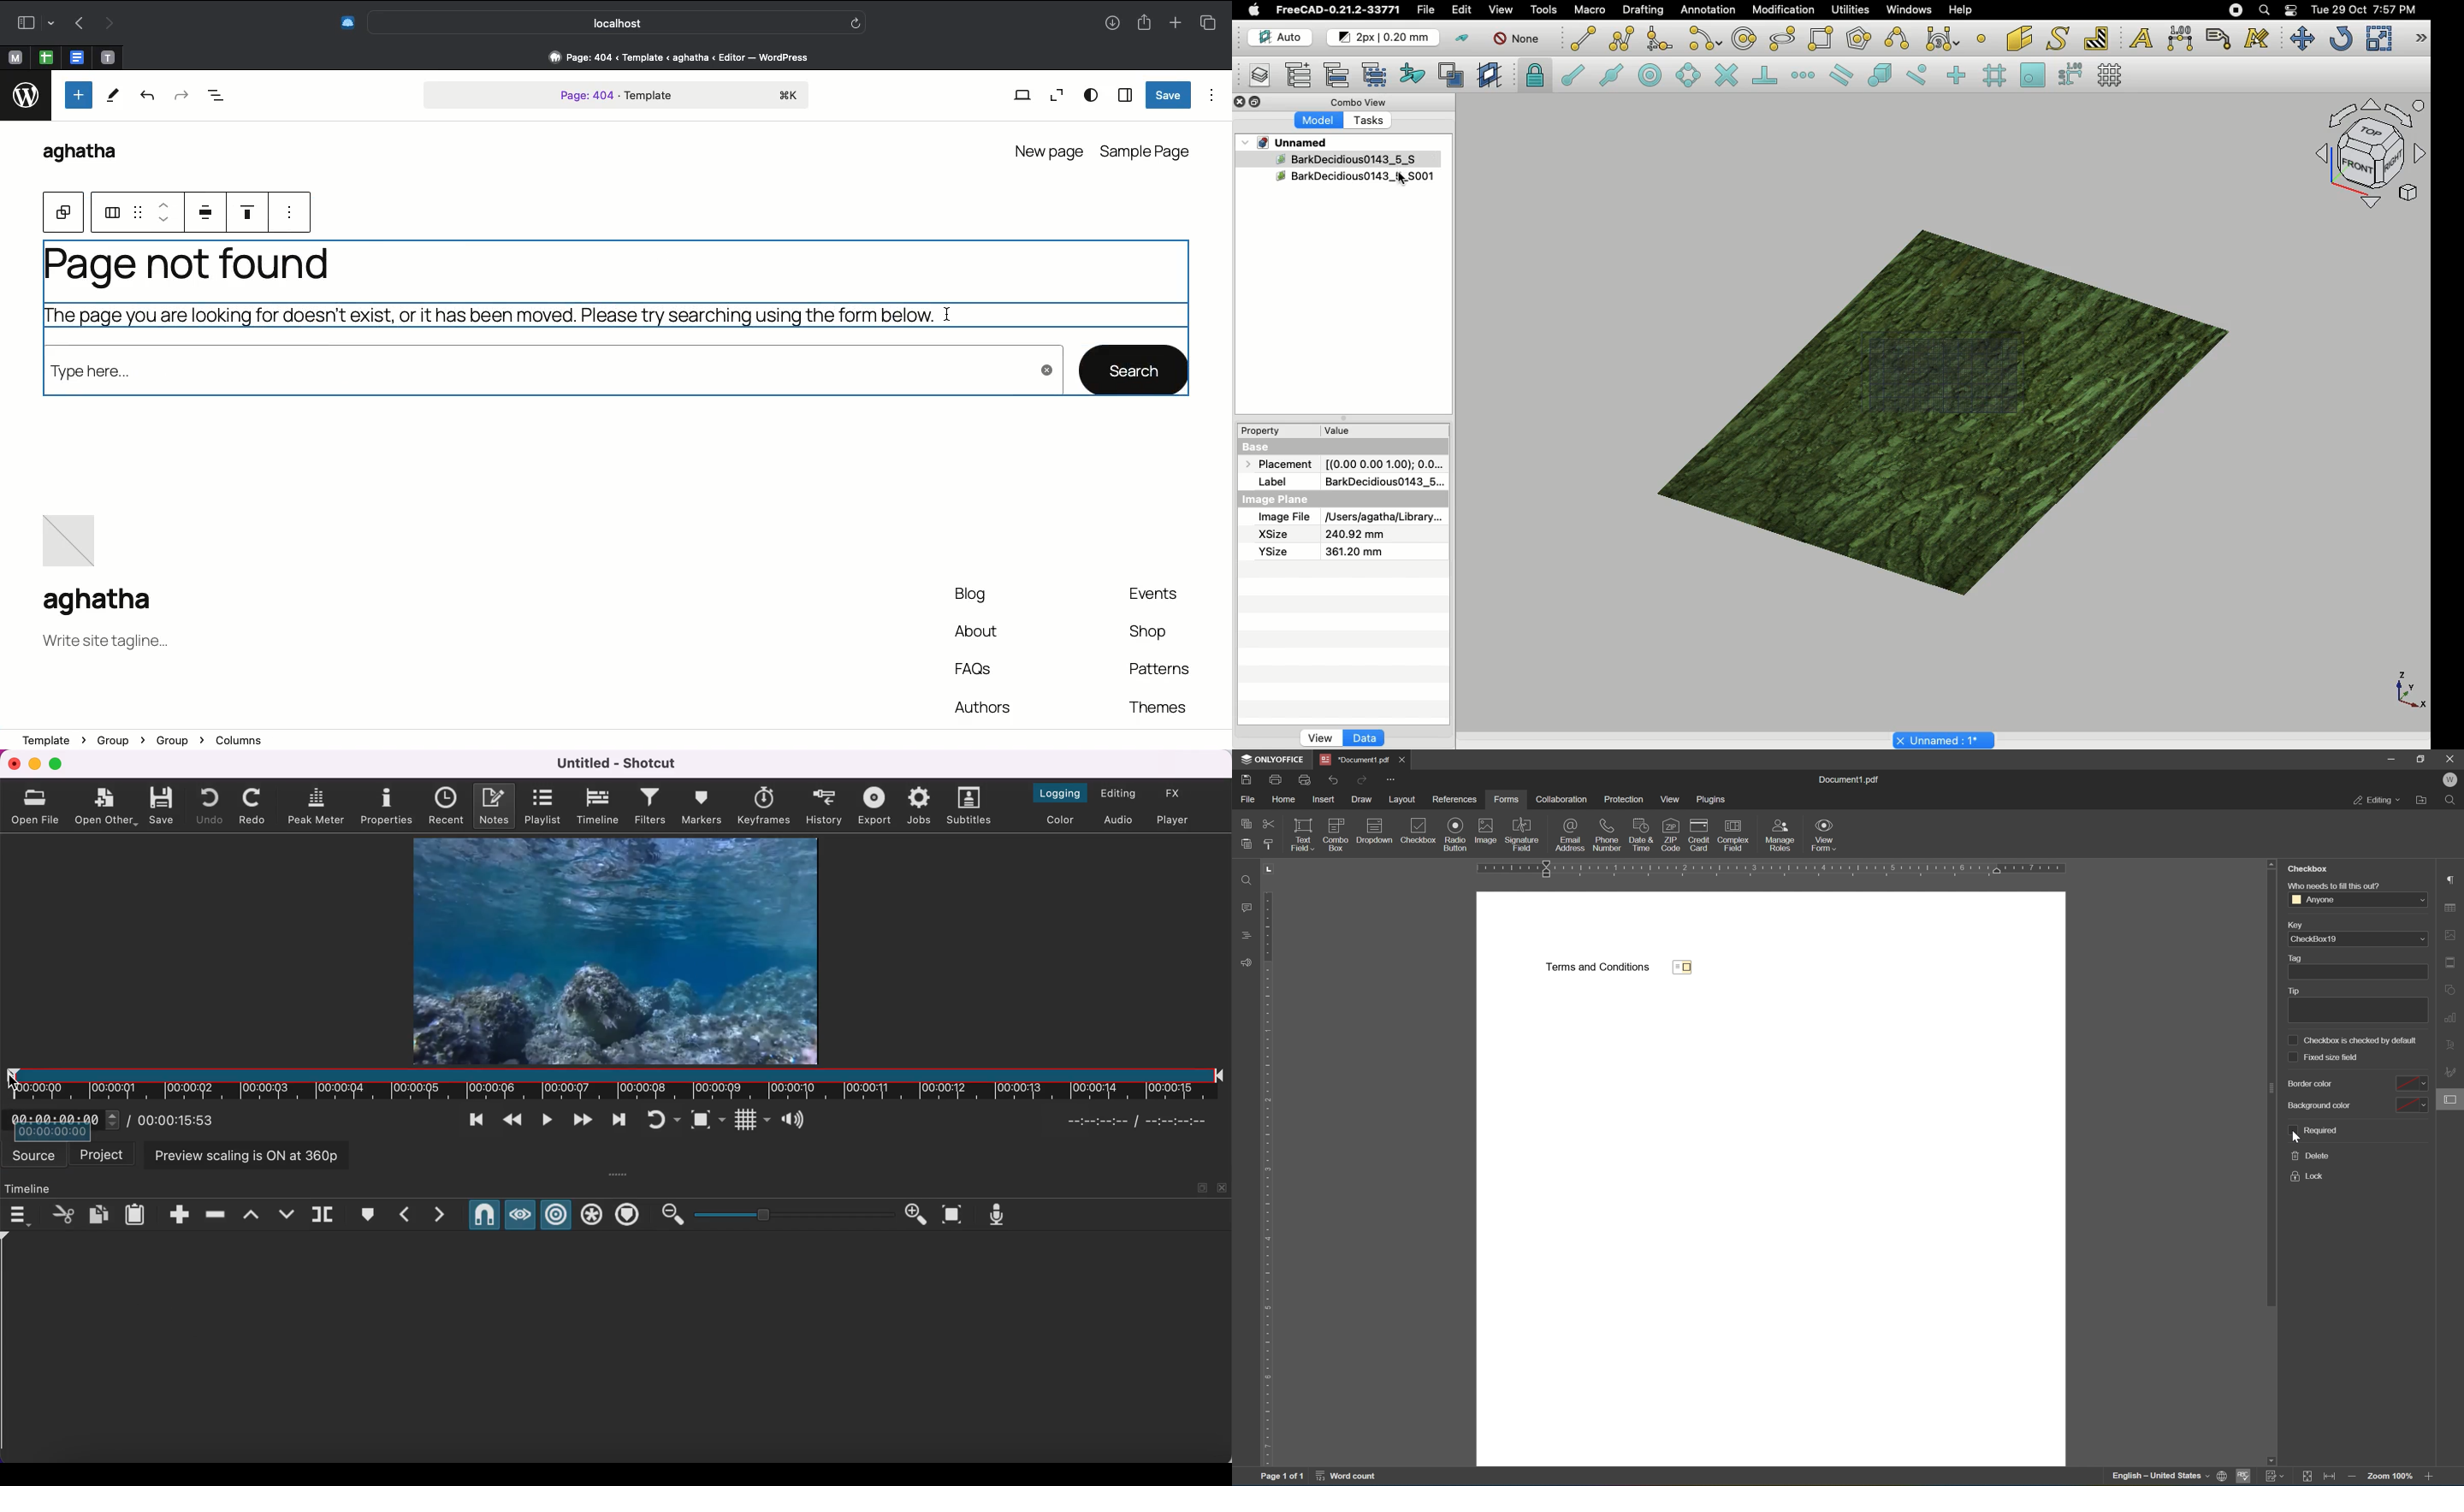 This screenshot has height=1512, width=2464. I want to click on restore down, so click(2424, 758).